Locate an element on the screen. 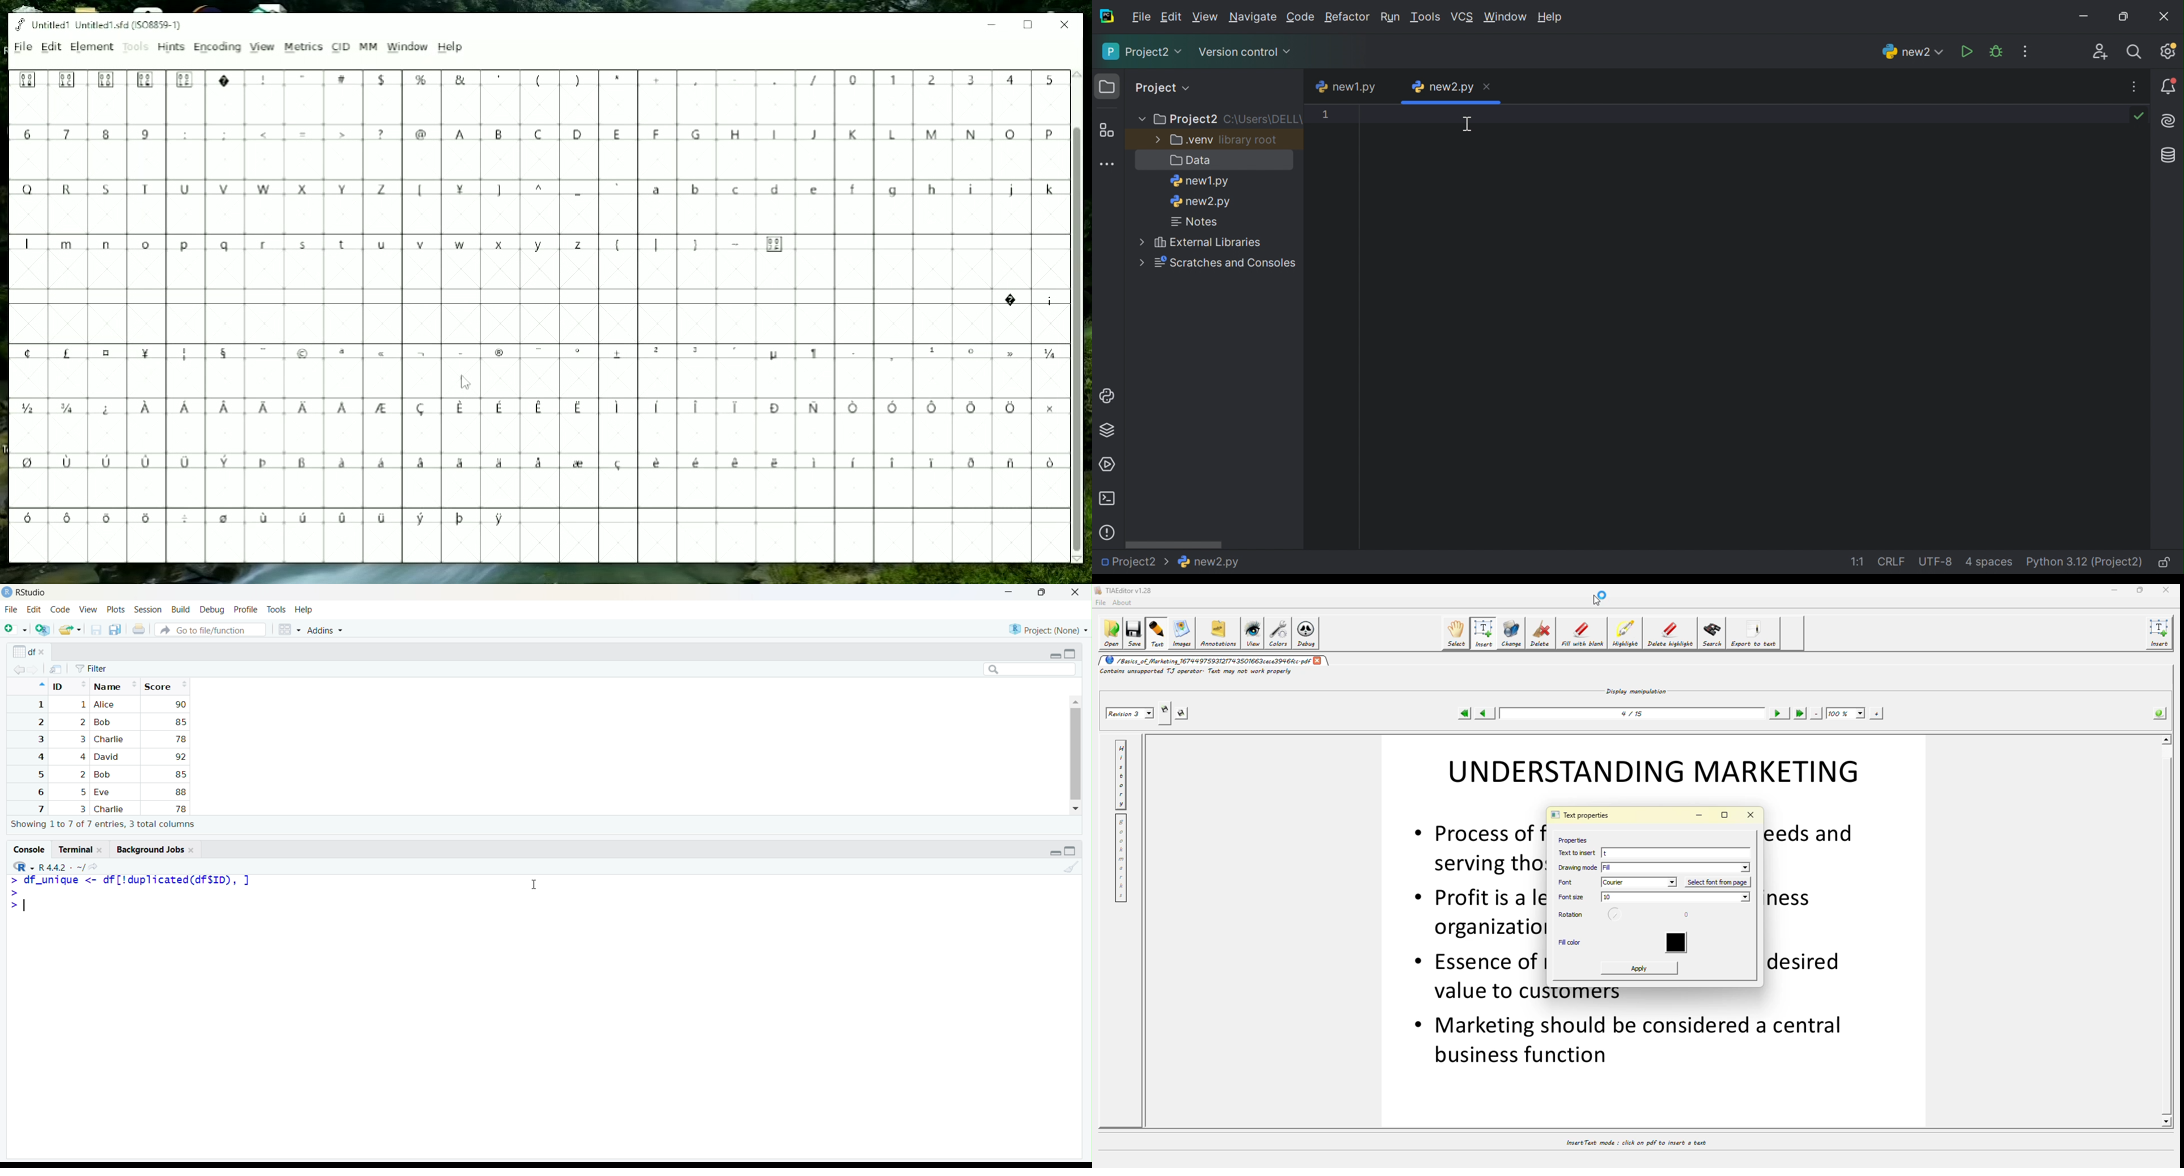 The height and width of the screenshot is (1176, 2184). Alice is located at coordinates (106, 705).